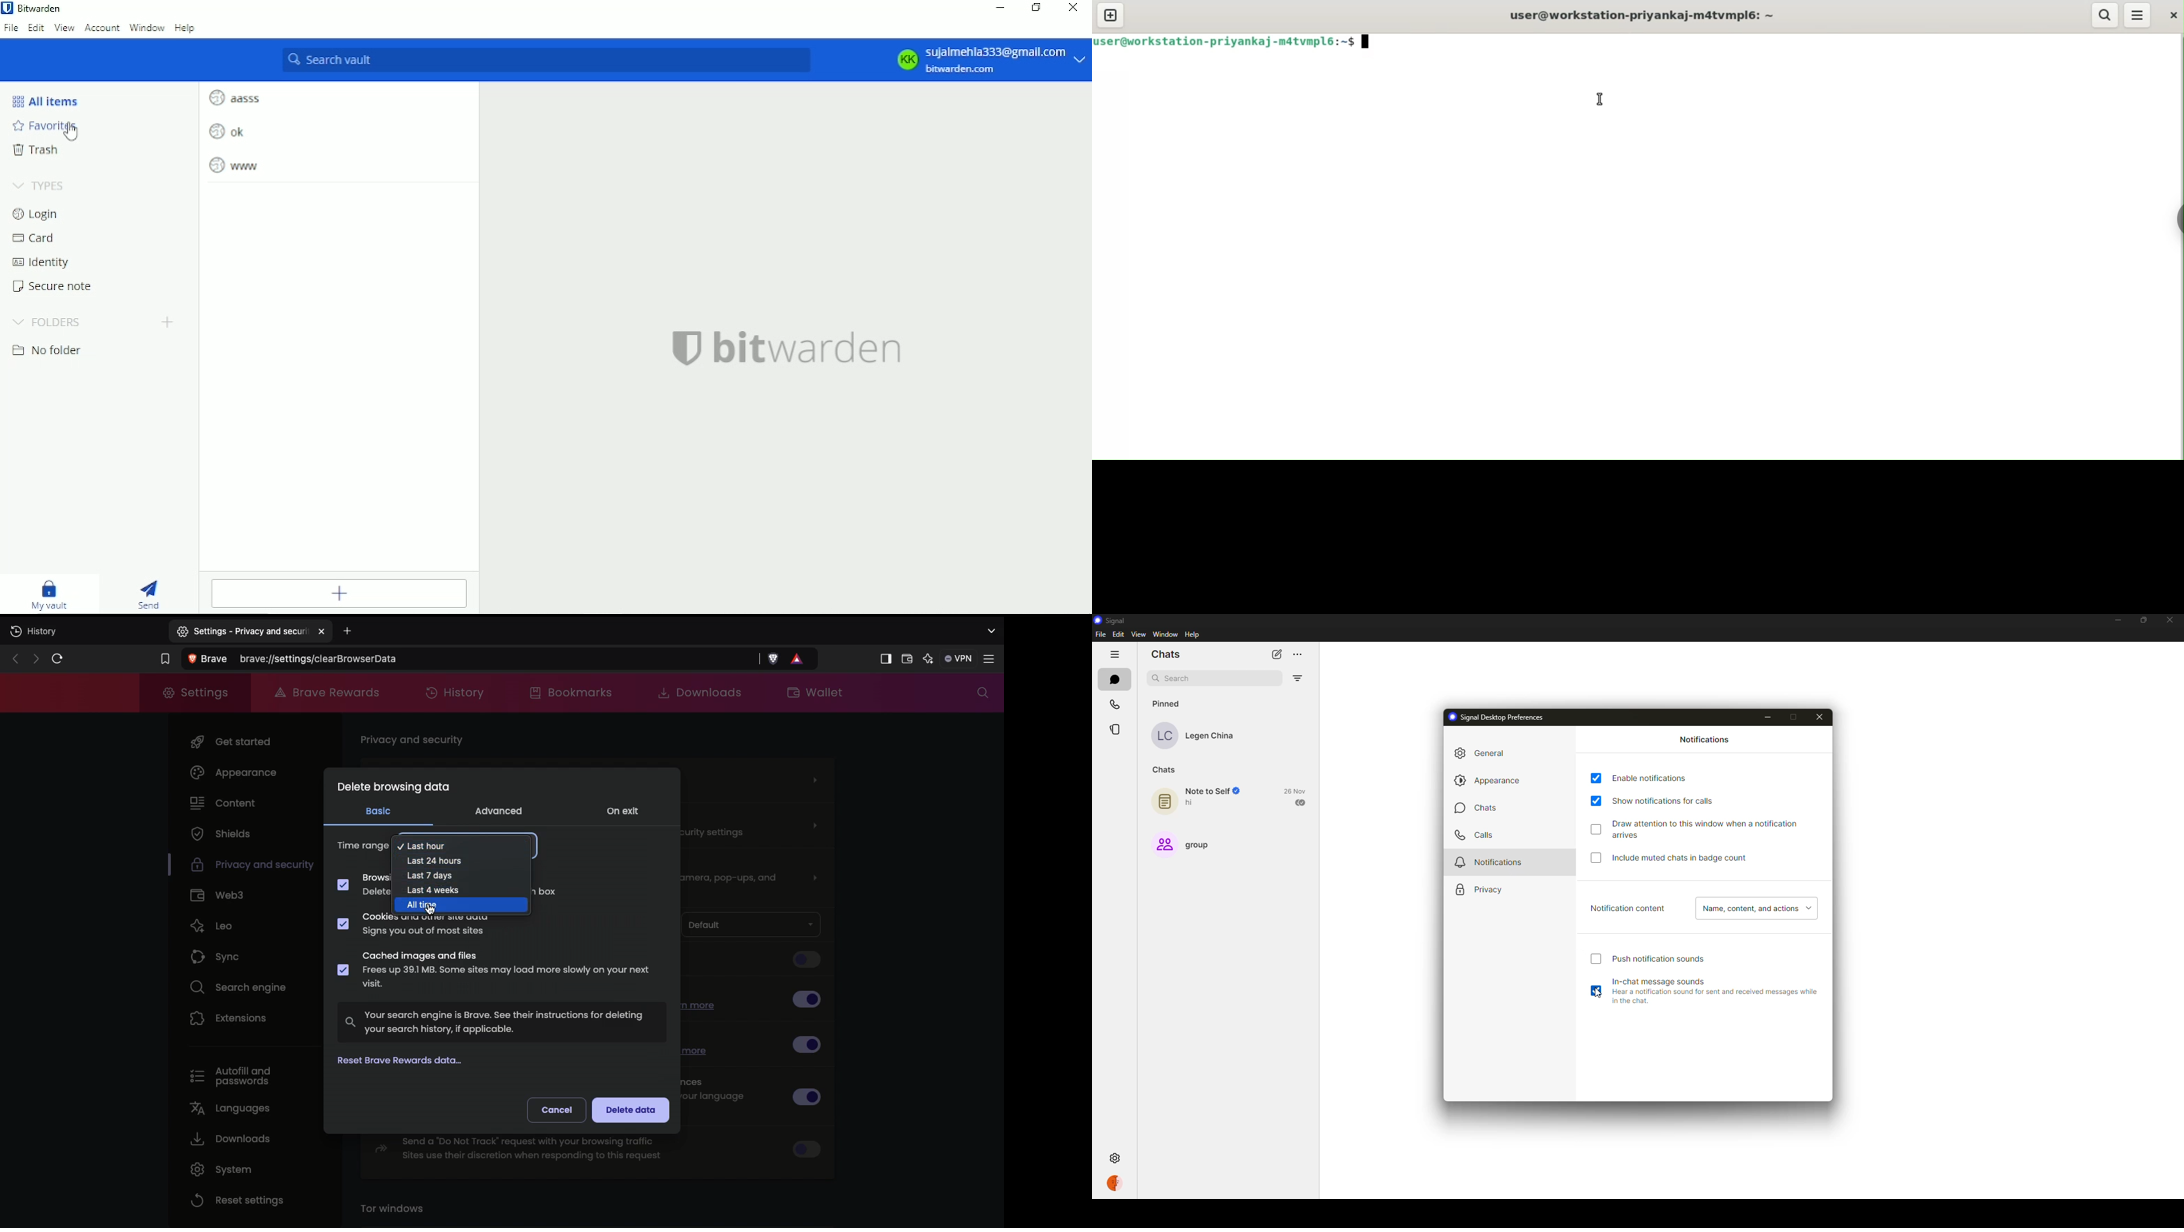 The width and height of the screenshot is (2184, 1232). What do you see at coordinates (1482, 808) in the screenshot?
I see `chats` at bounding box center [1482, 808].